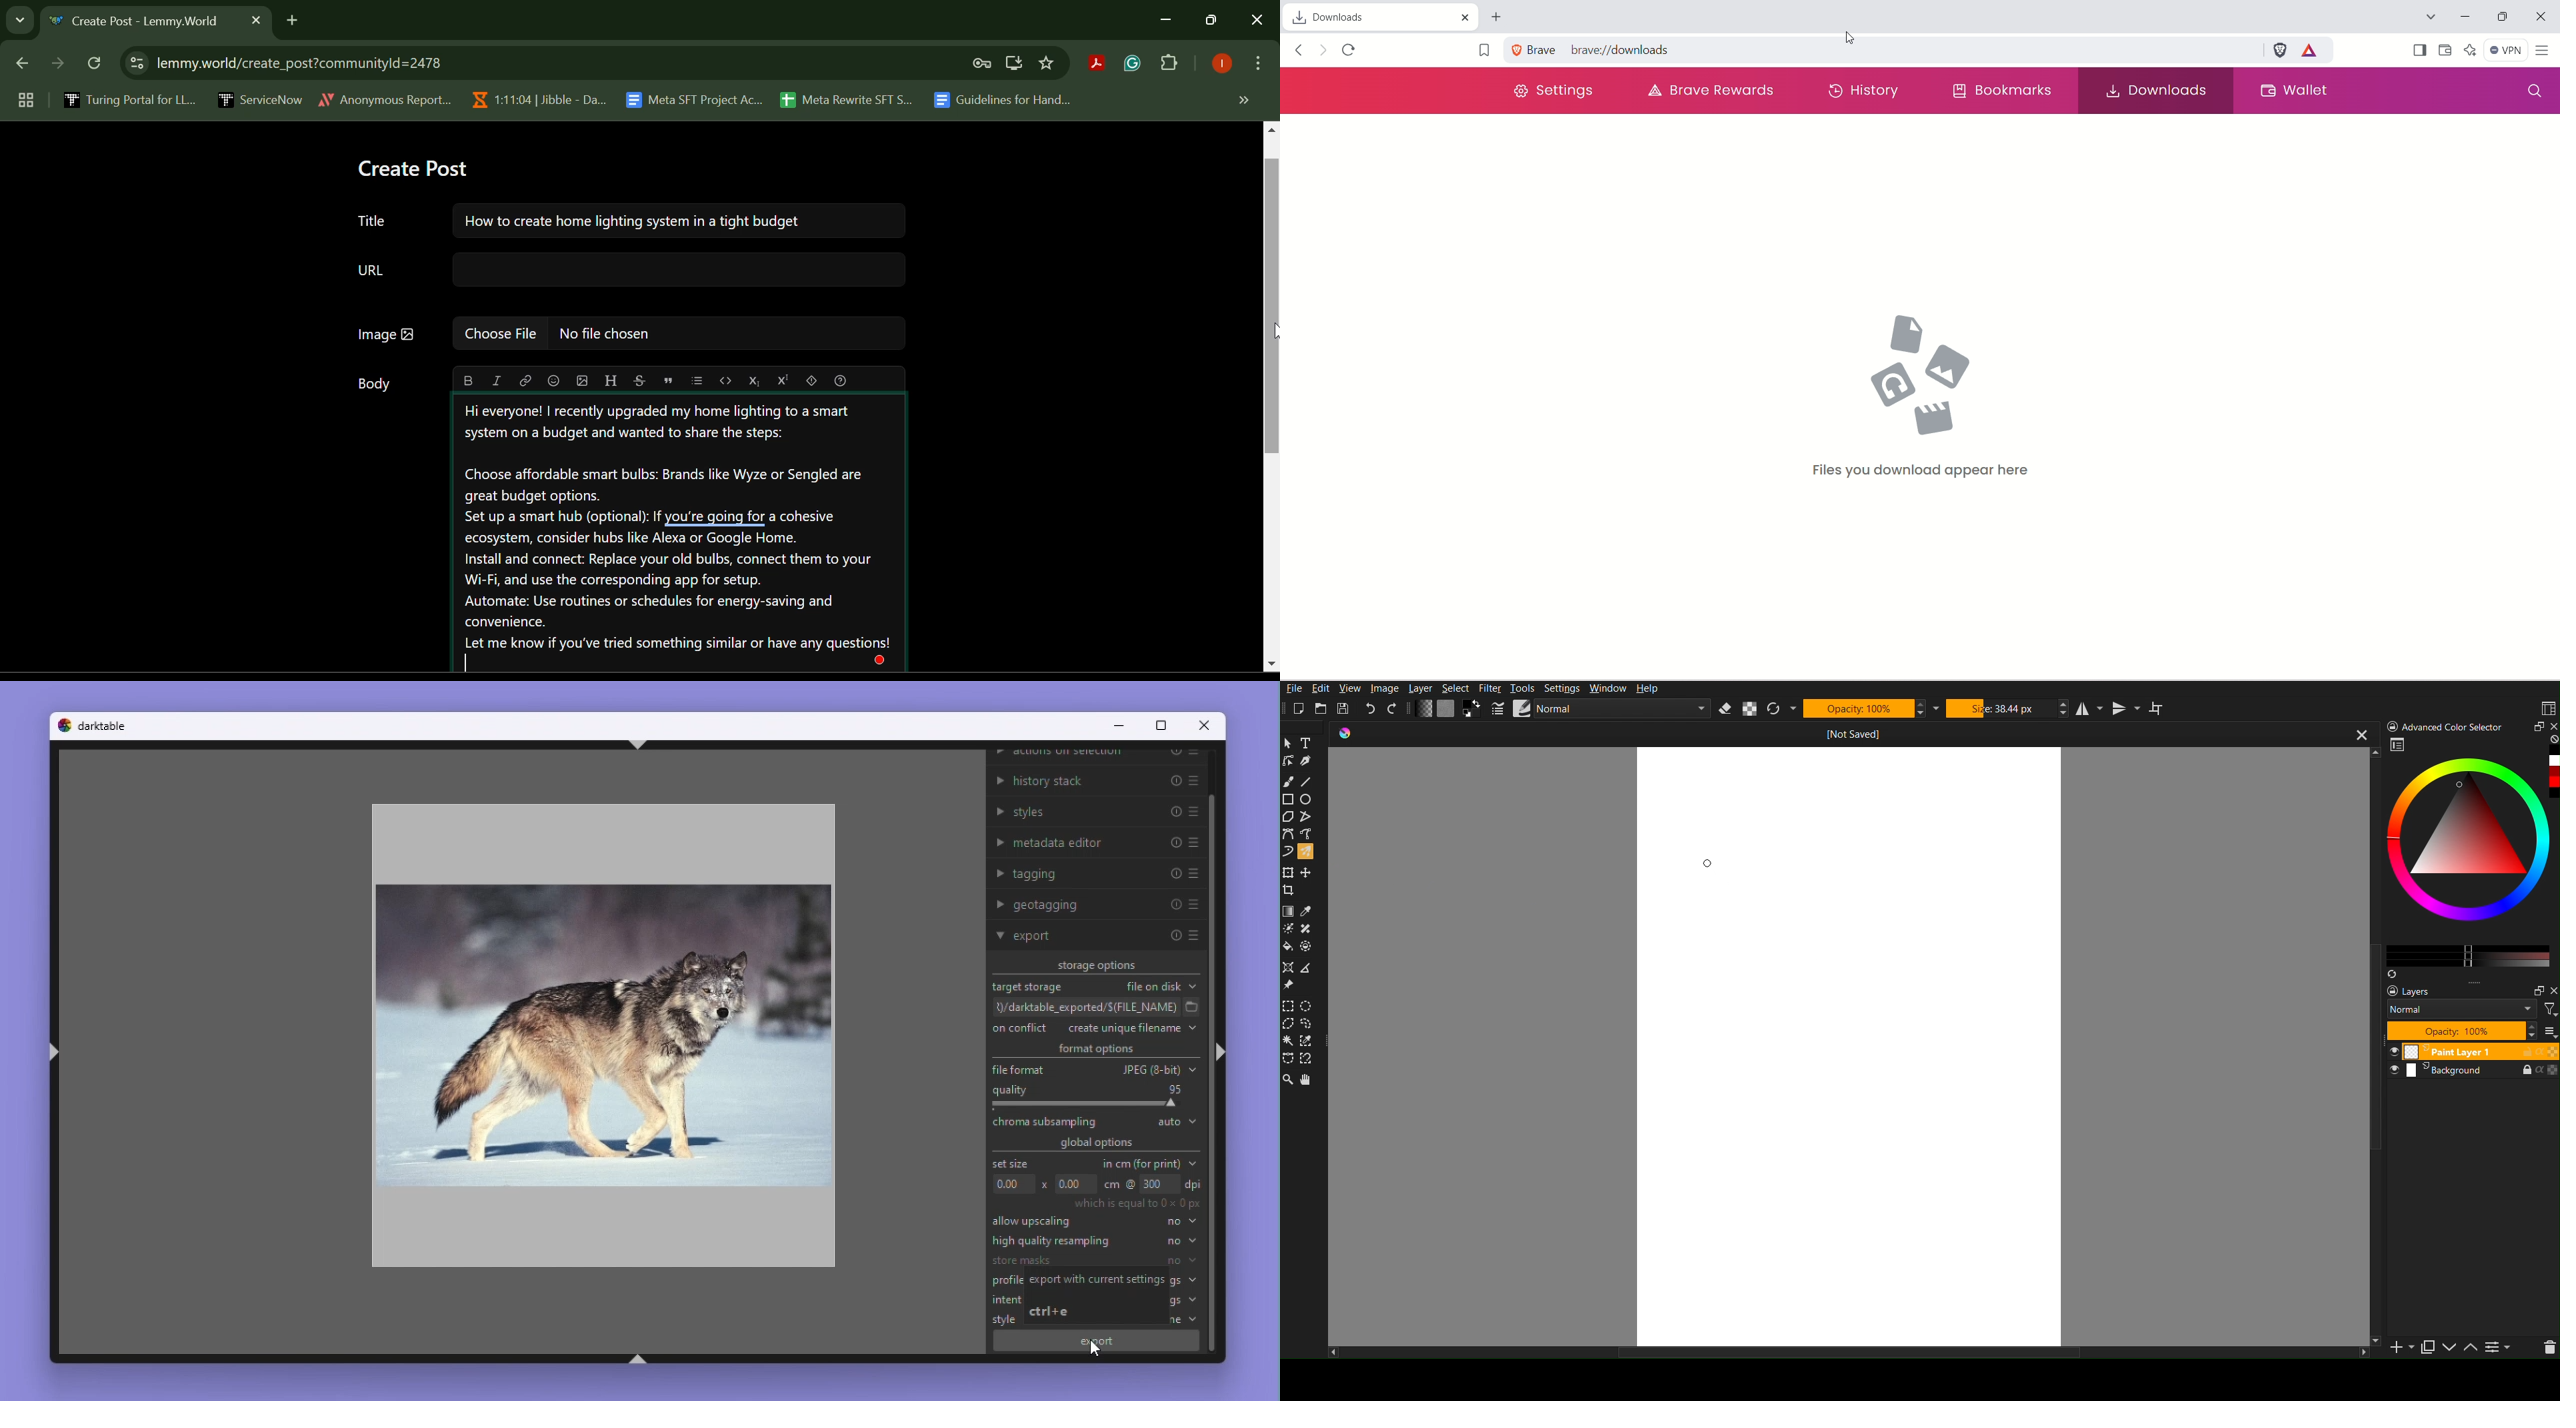 The image size is (2576, 1428). Describe the element at coordinates (1474, 708) in the screenshot. I see `Swap background and foreground` at that location.